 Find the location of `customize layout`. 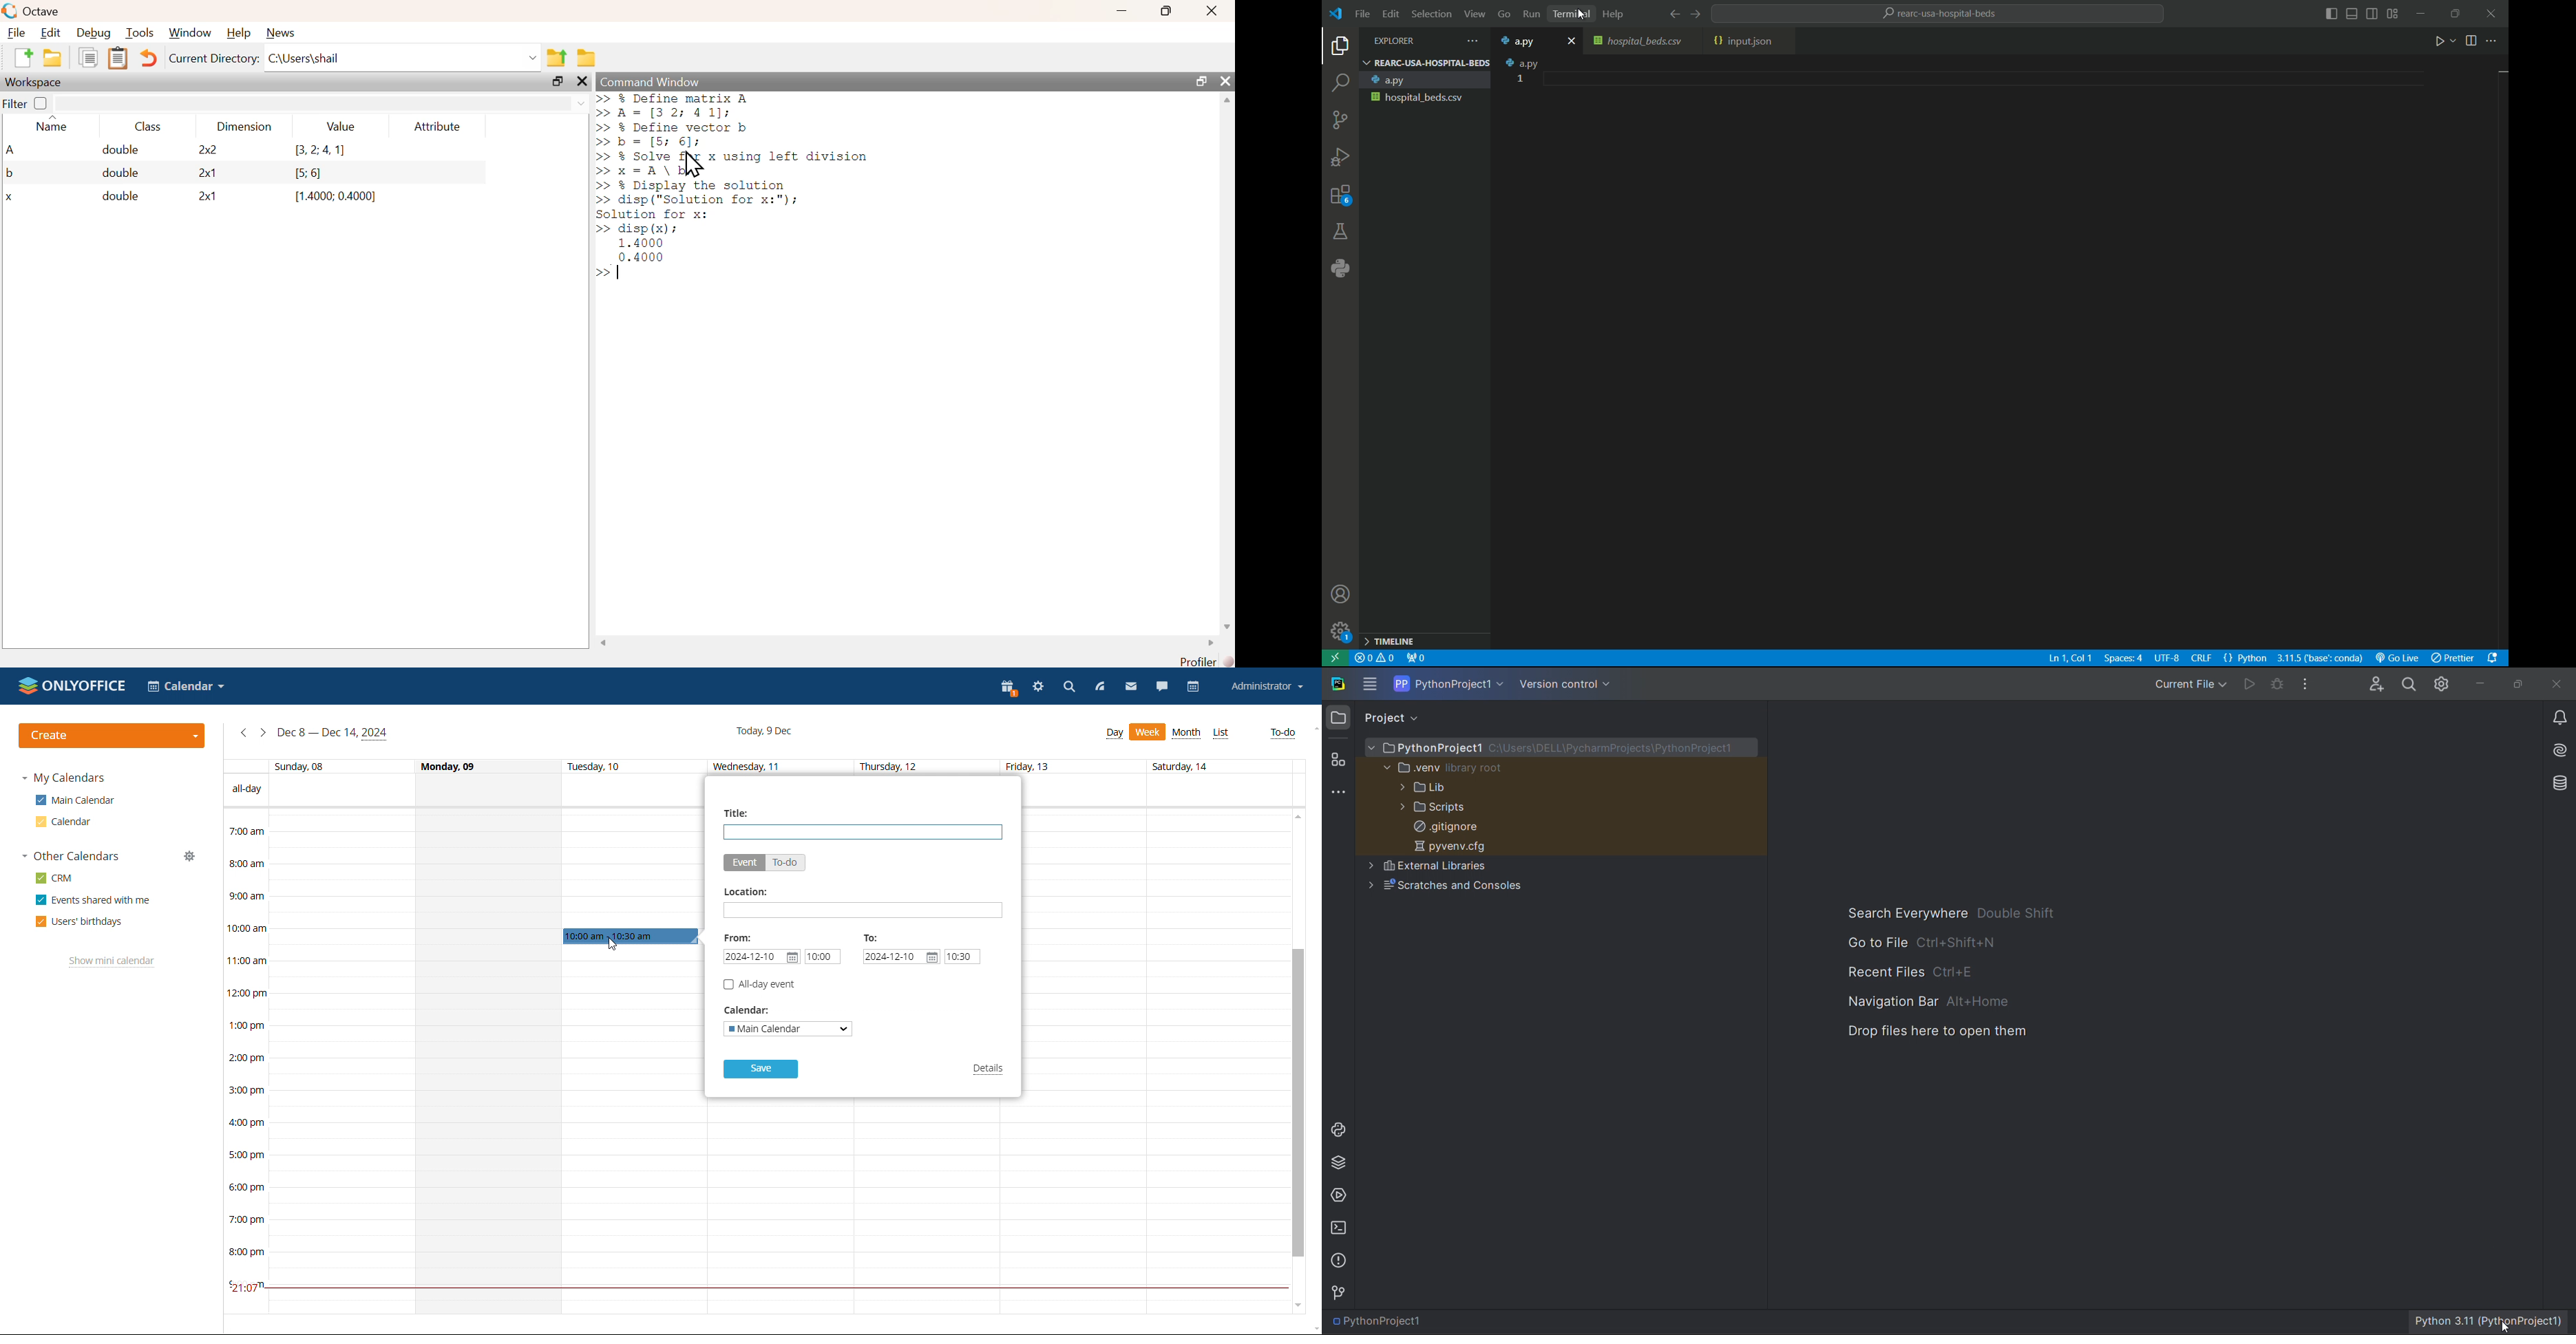

customize layout is located at coordinates (2394, 14).